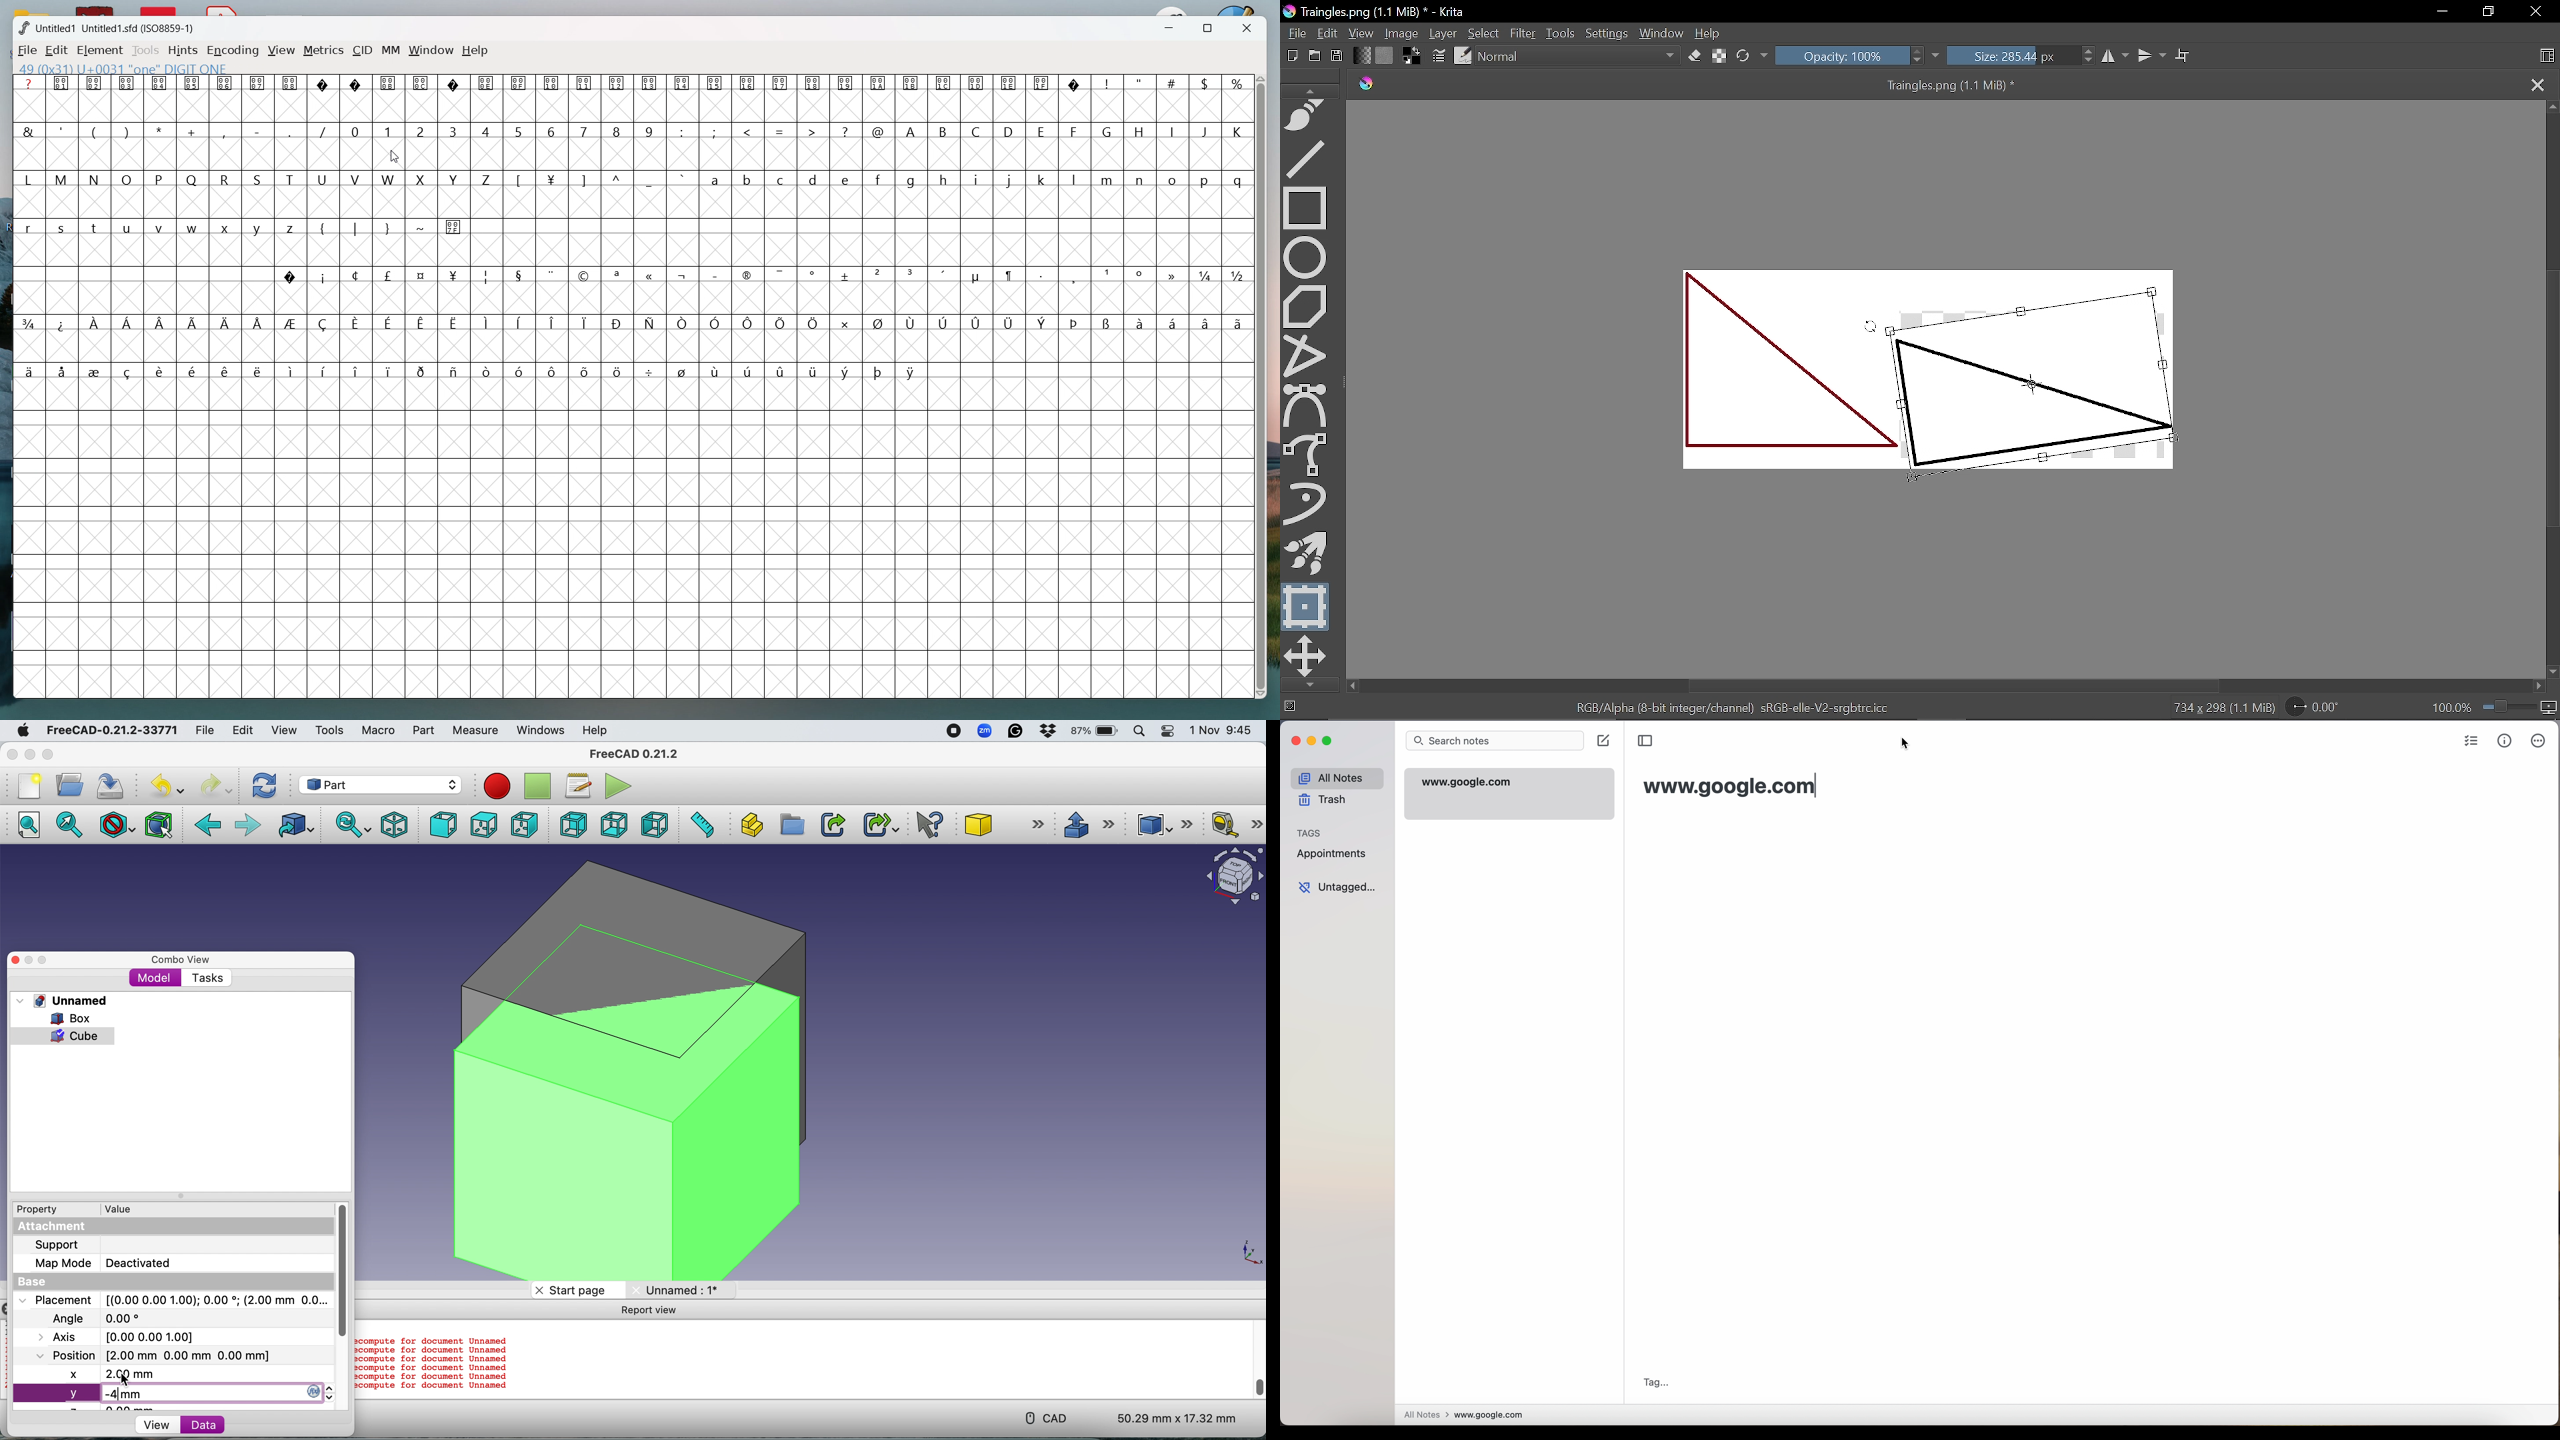 This screenshot has height=1456, width=2576. Describe the element at coordinates (522, 323) in the screenshot. I see `symbol` at that location.